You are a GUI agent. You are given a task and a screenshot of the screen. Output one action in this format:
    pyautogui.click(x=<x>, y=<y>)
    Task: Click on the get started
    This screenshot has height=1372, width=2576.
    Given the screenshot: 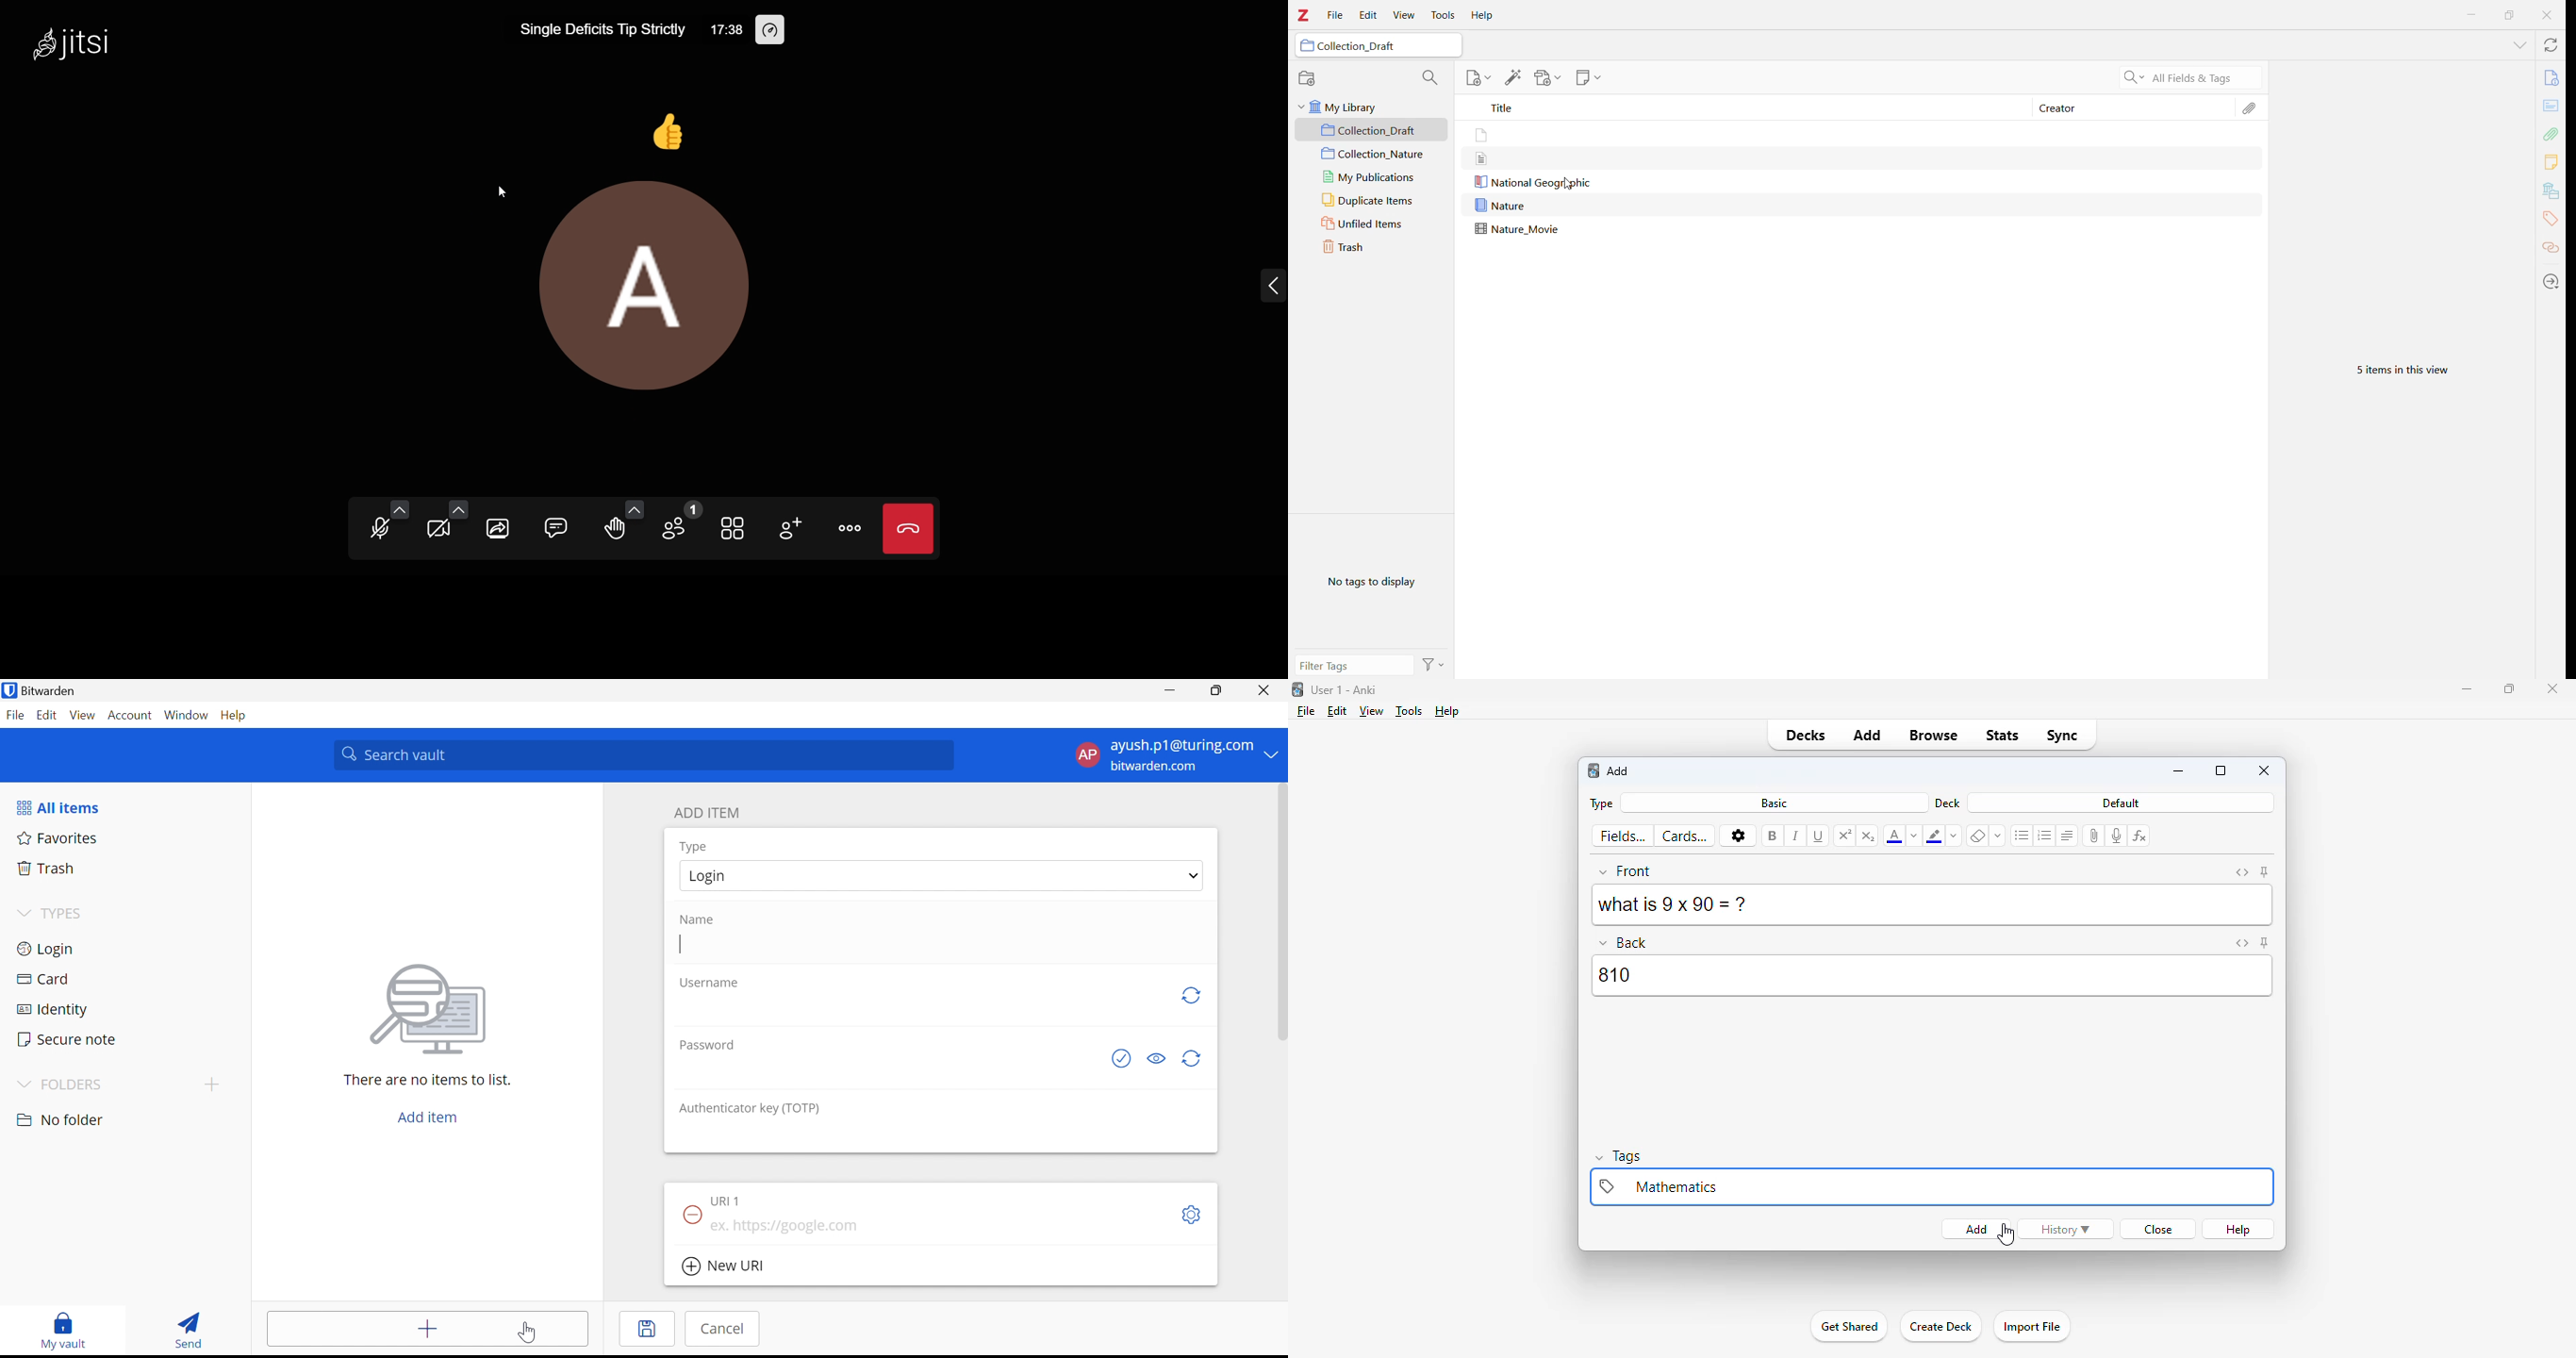 What is the action you would take?
    pyautogui.click(x=1849, y=1326)
    